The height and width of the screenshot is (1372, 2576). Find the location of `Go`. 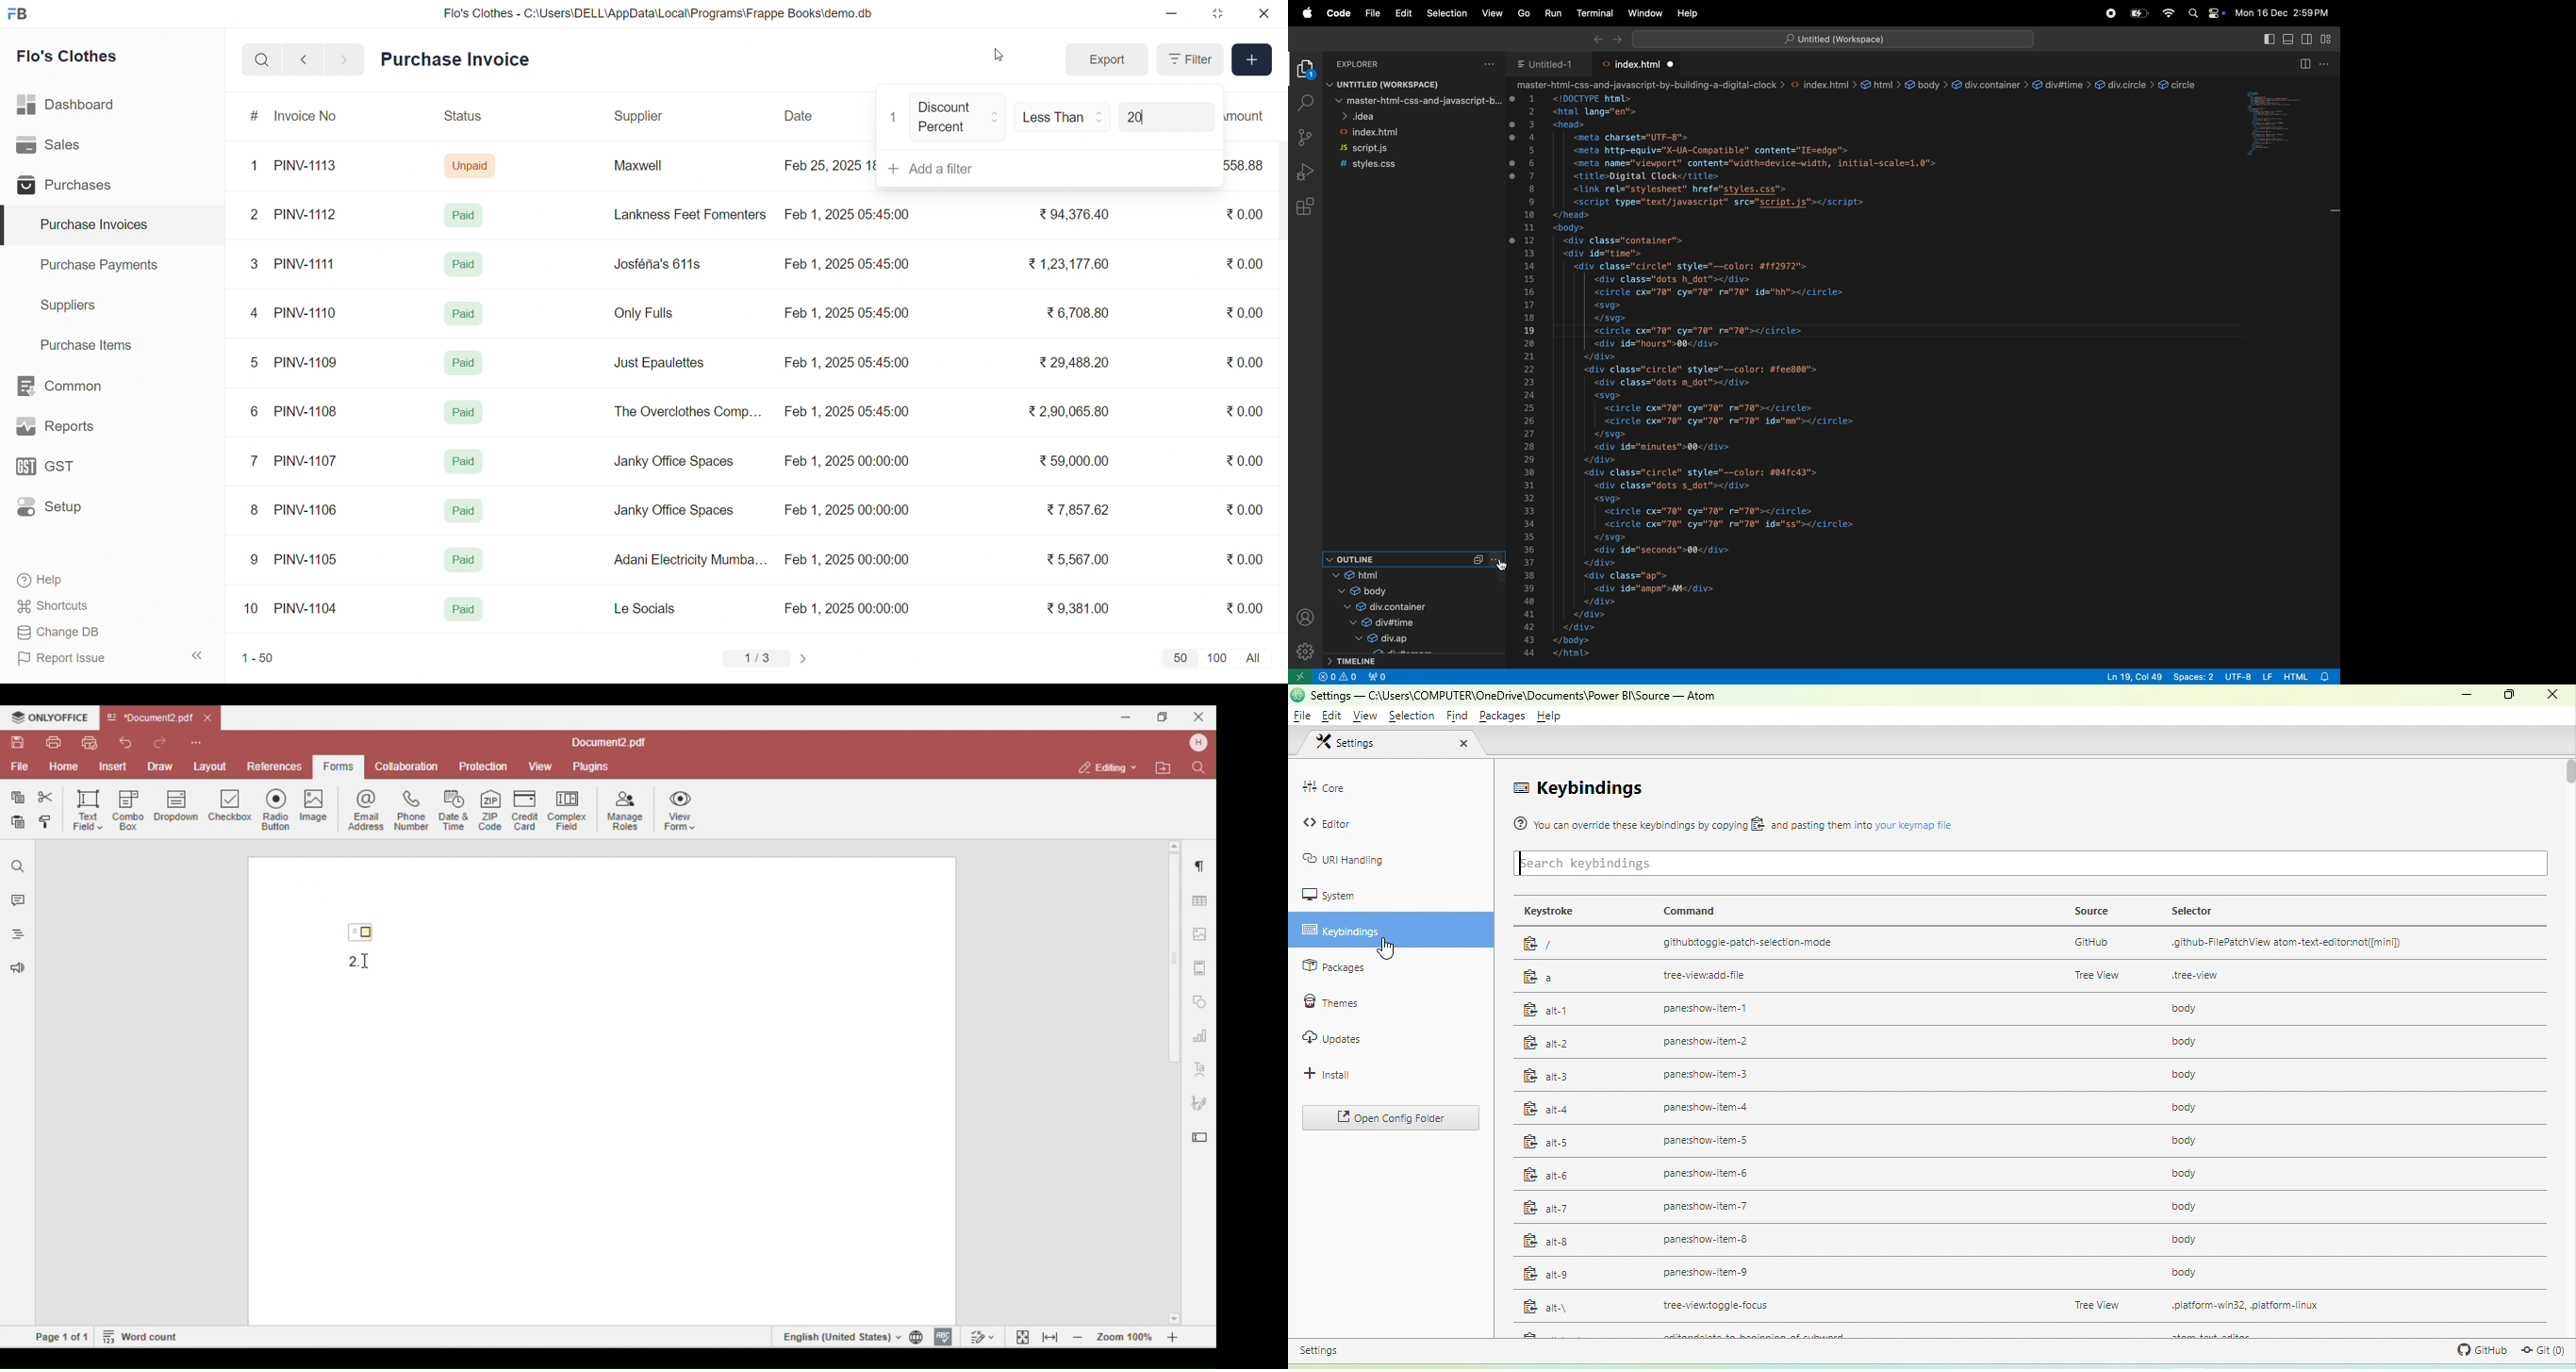

Go is located at coordinates (1520, 13).